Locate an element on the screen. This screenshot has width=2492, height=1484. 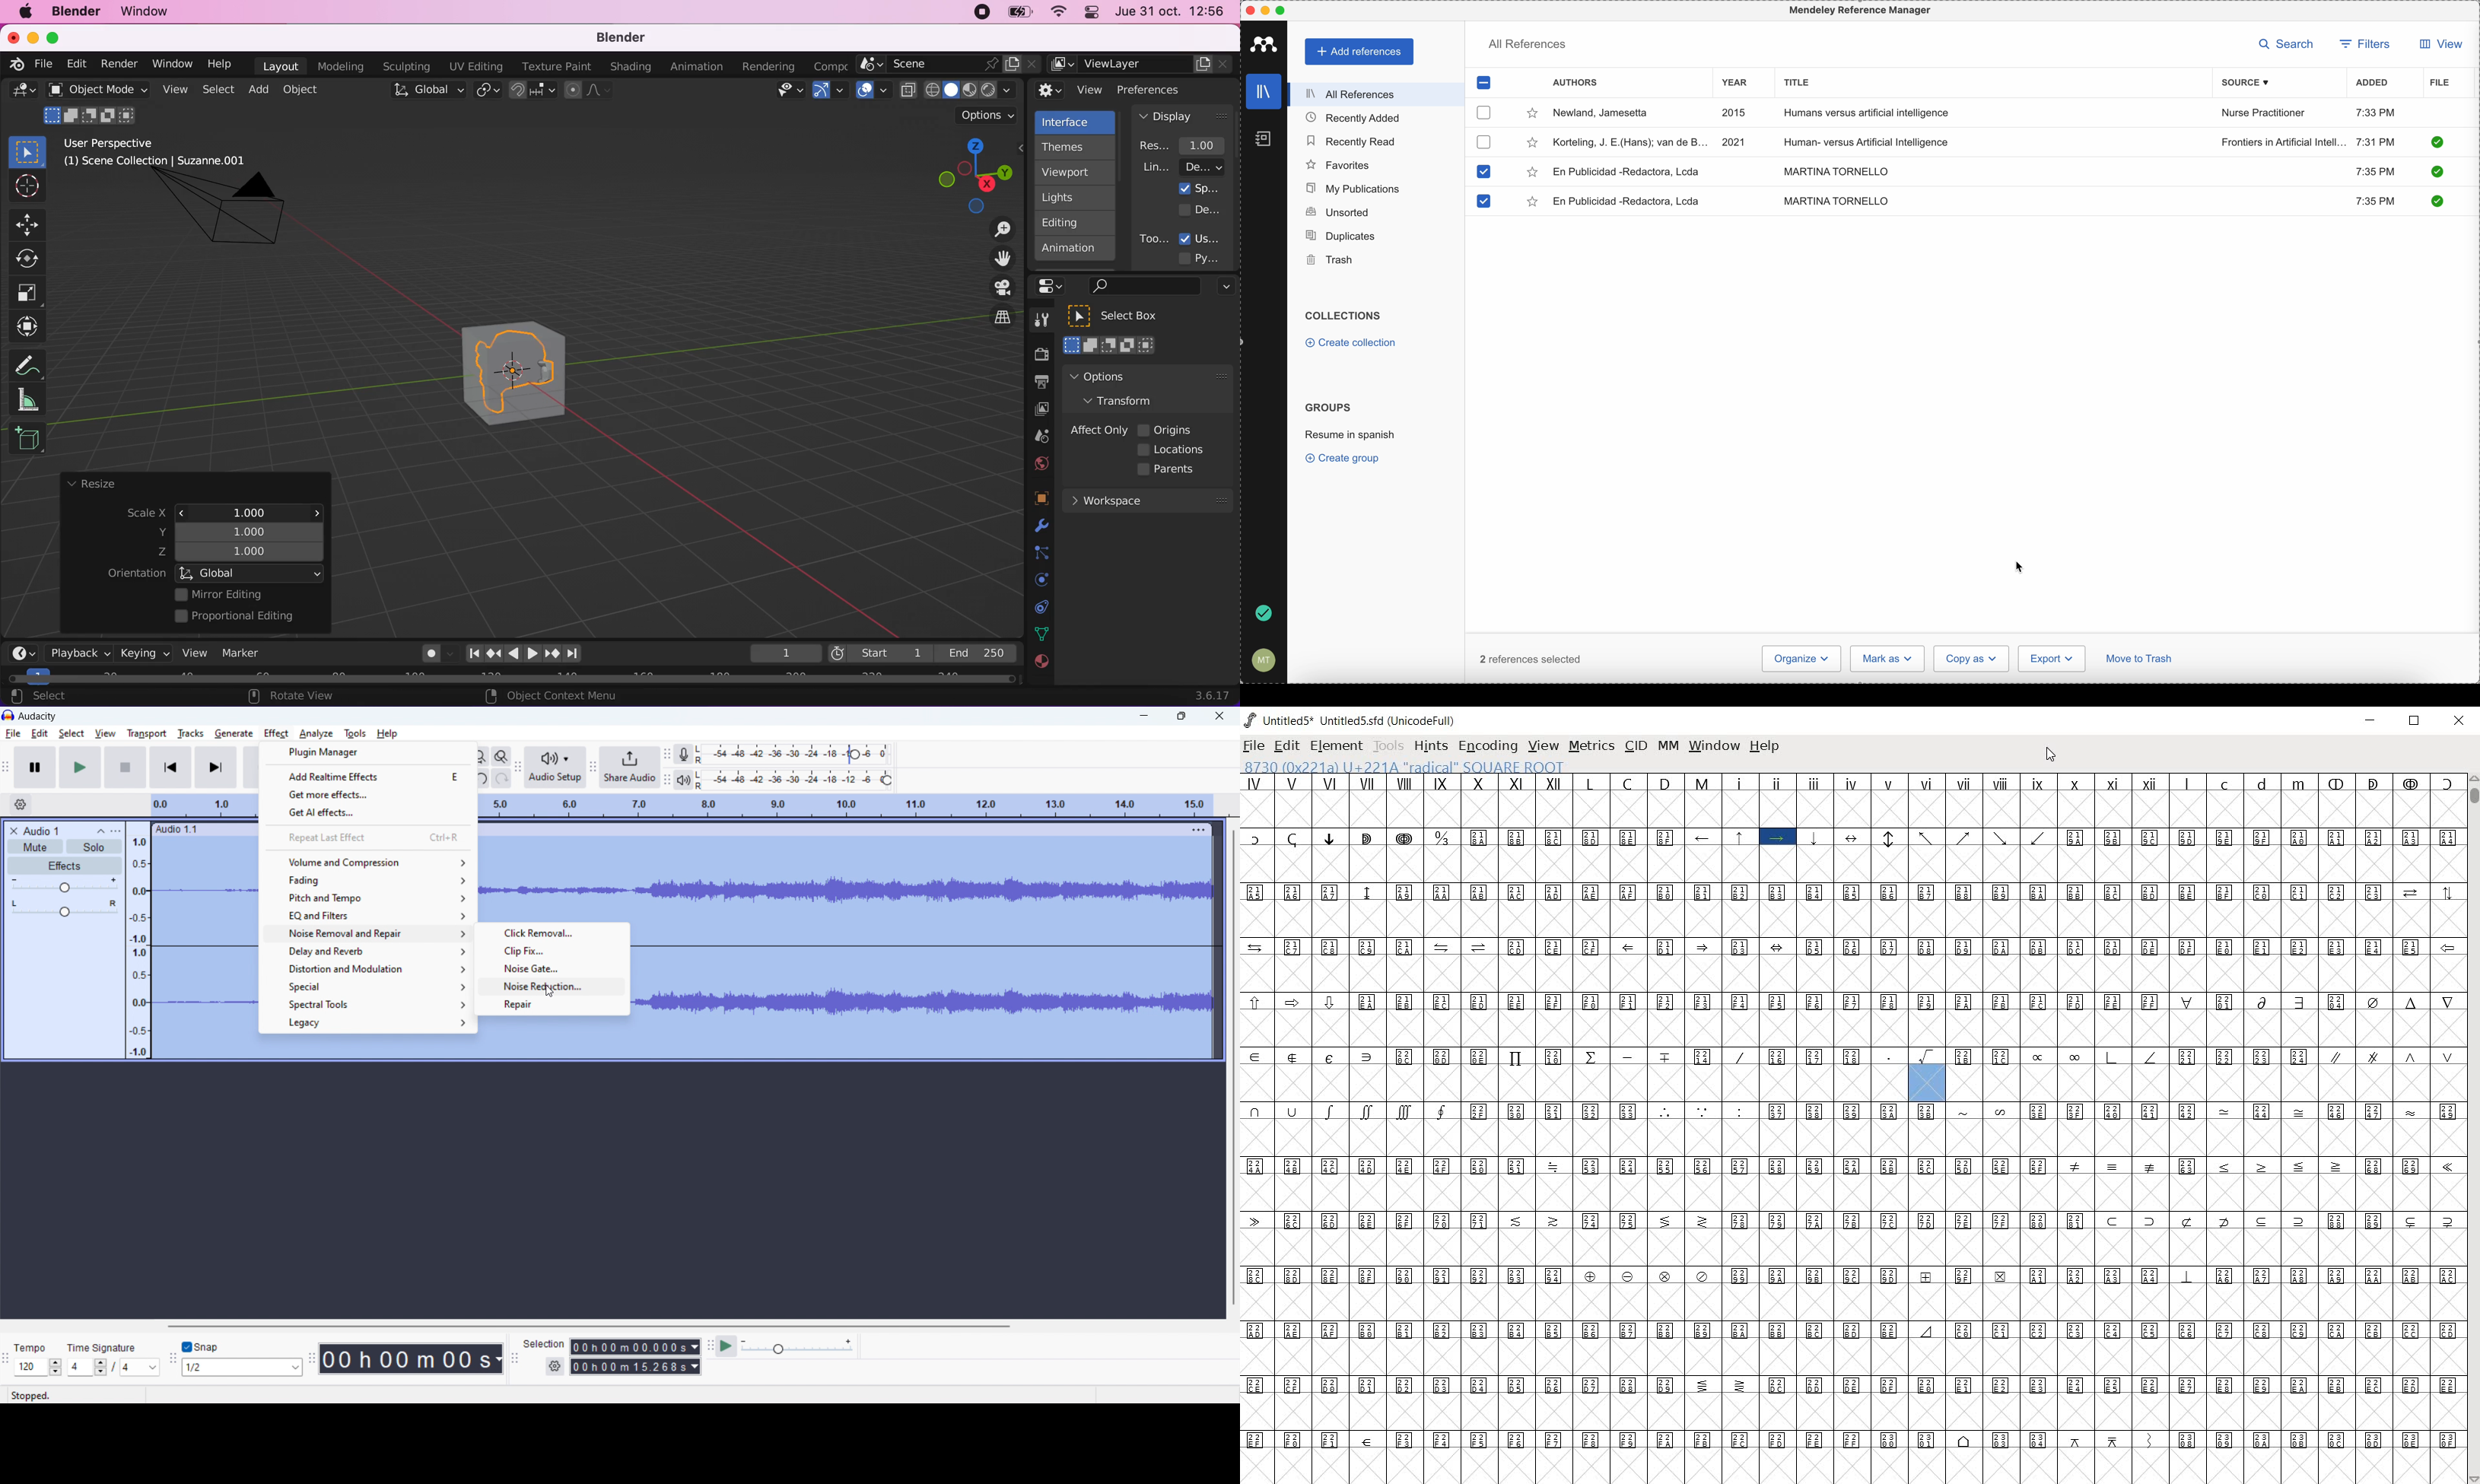
7:33 PM is located at coordinates (2376, 113).